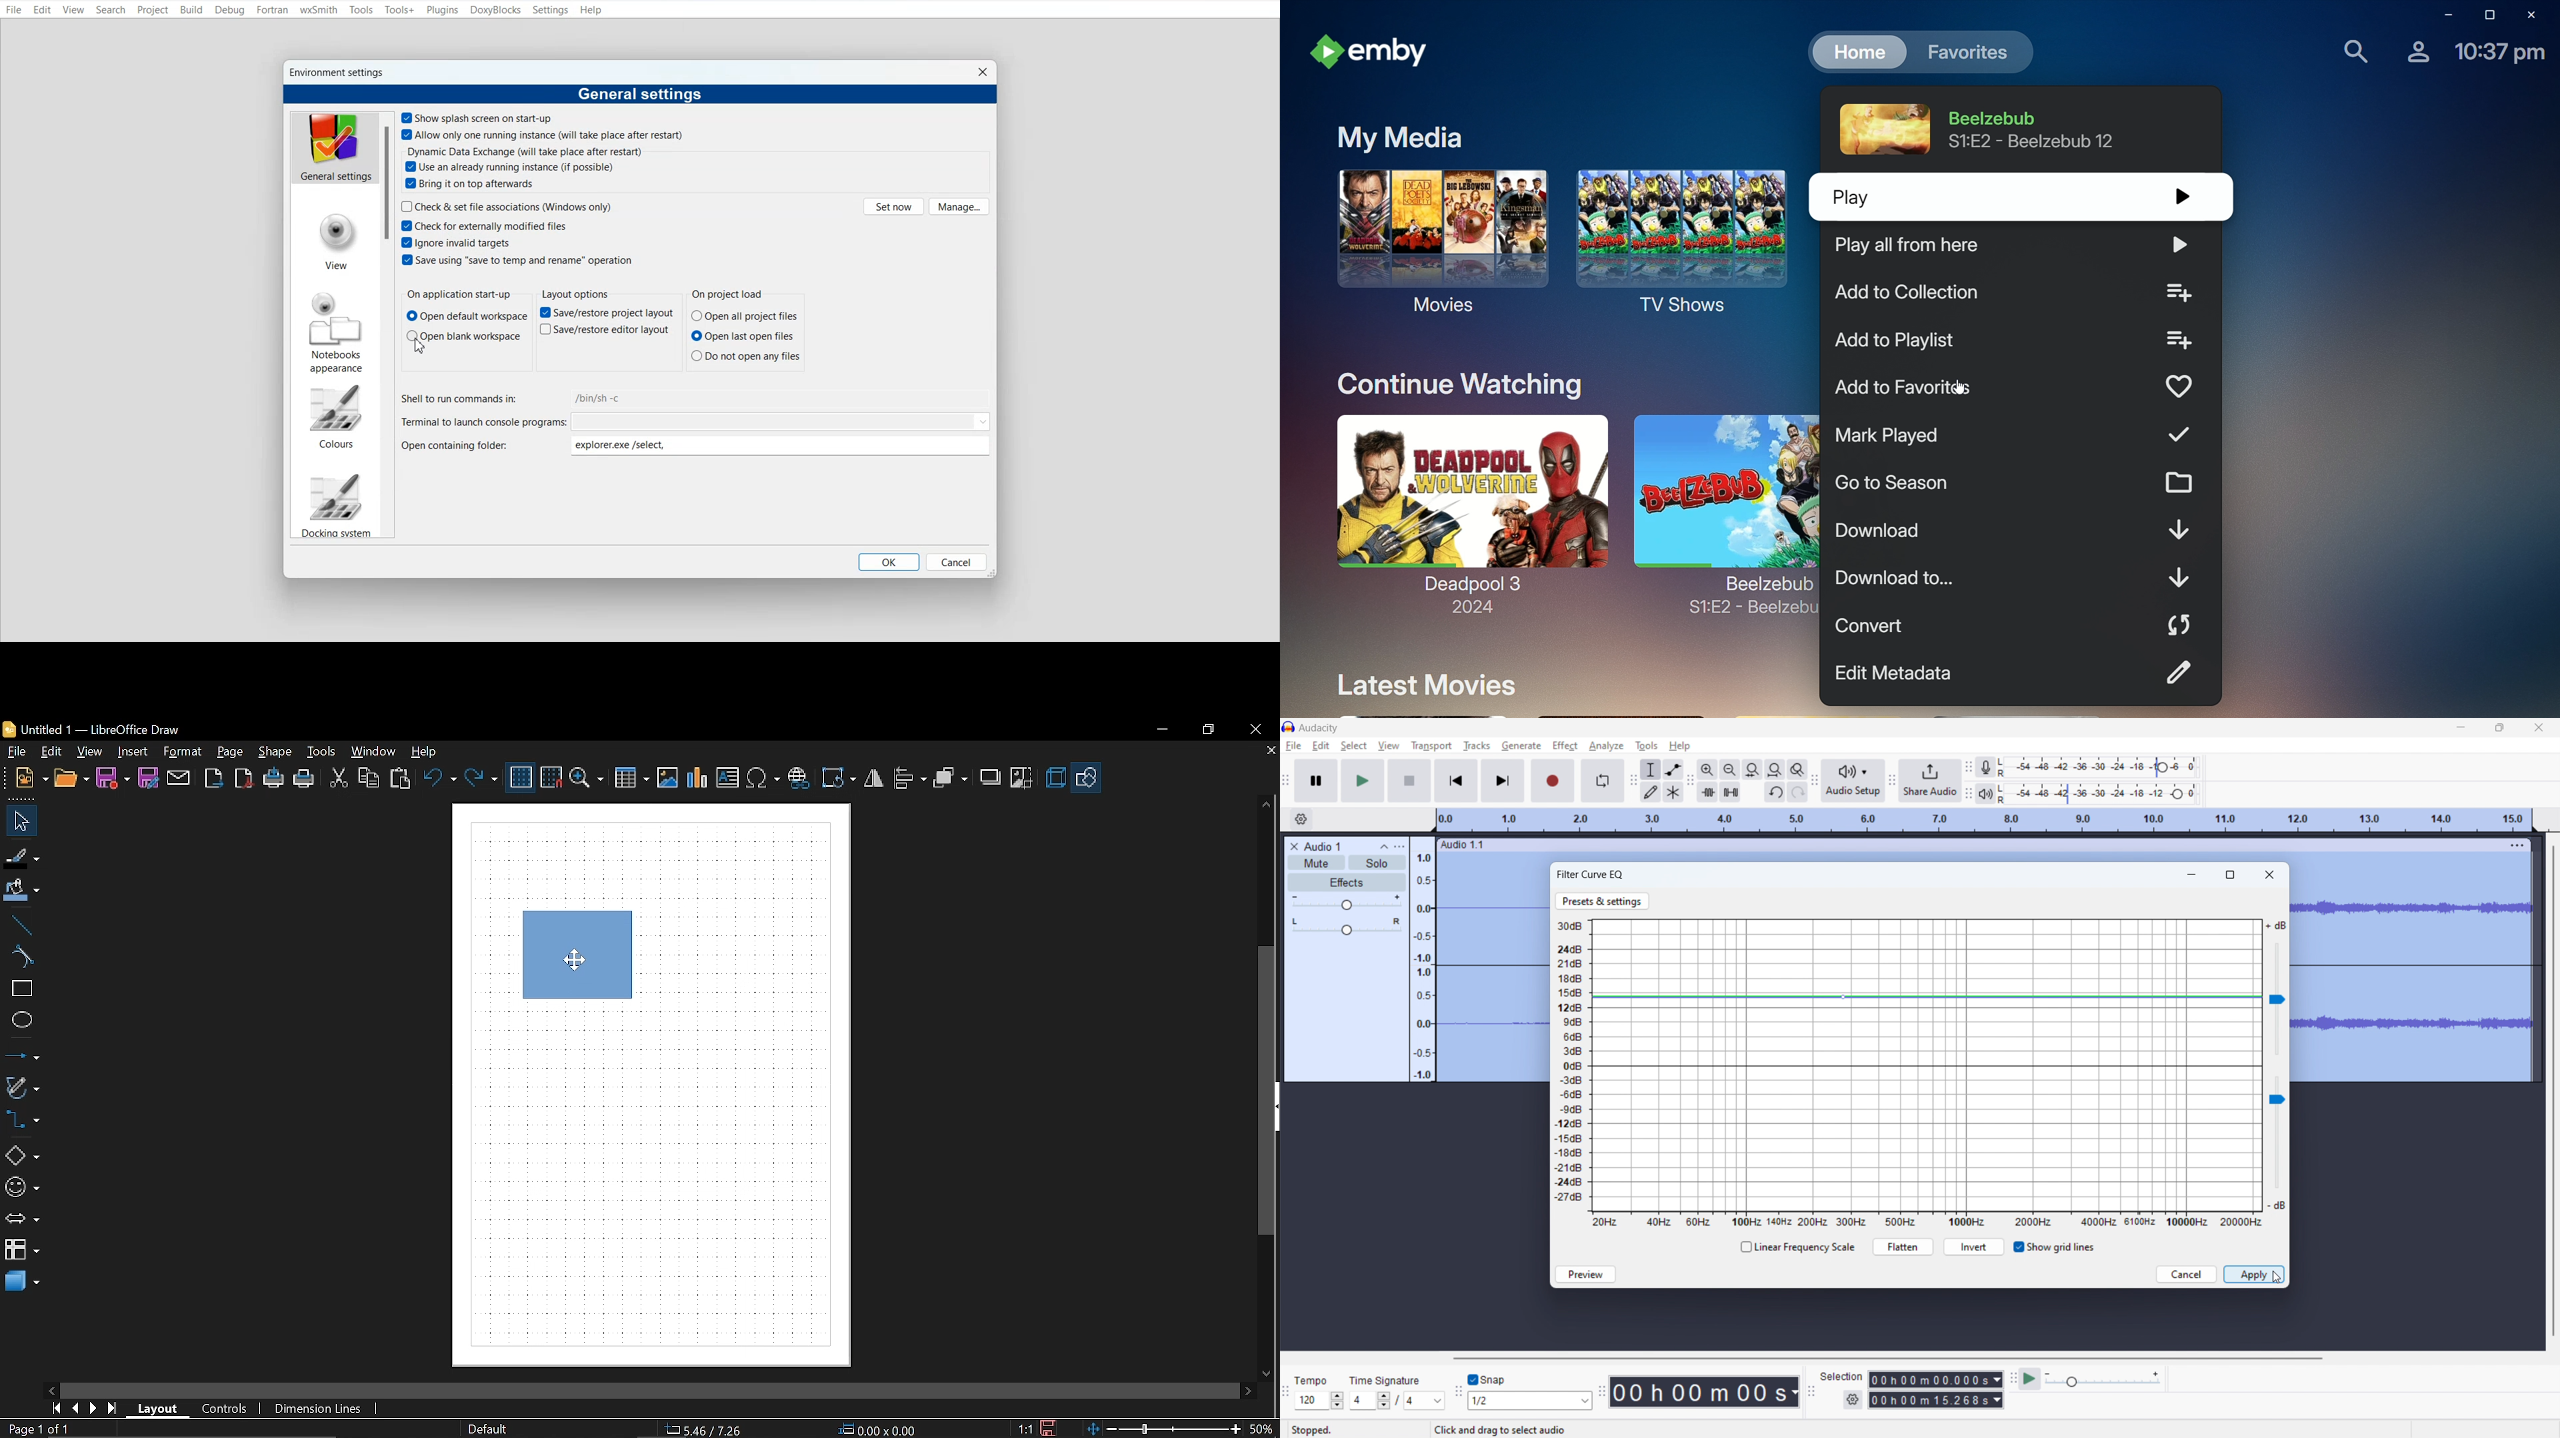  I want to click on volume, so click(1347, 903).